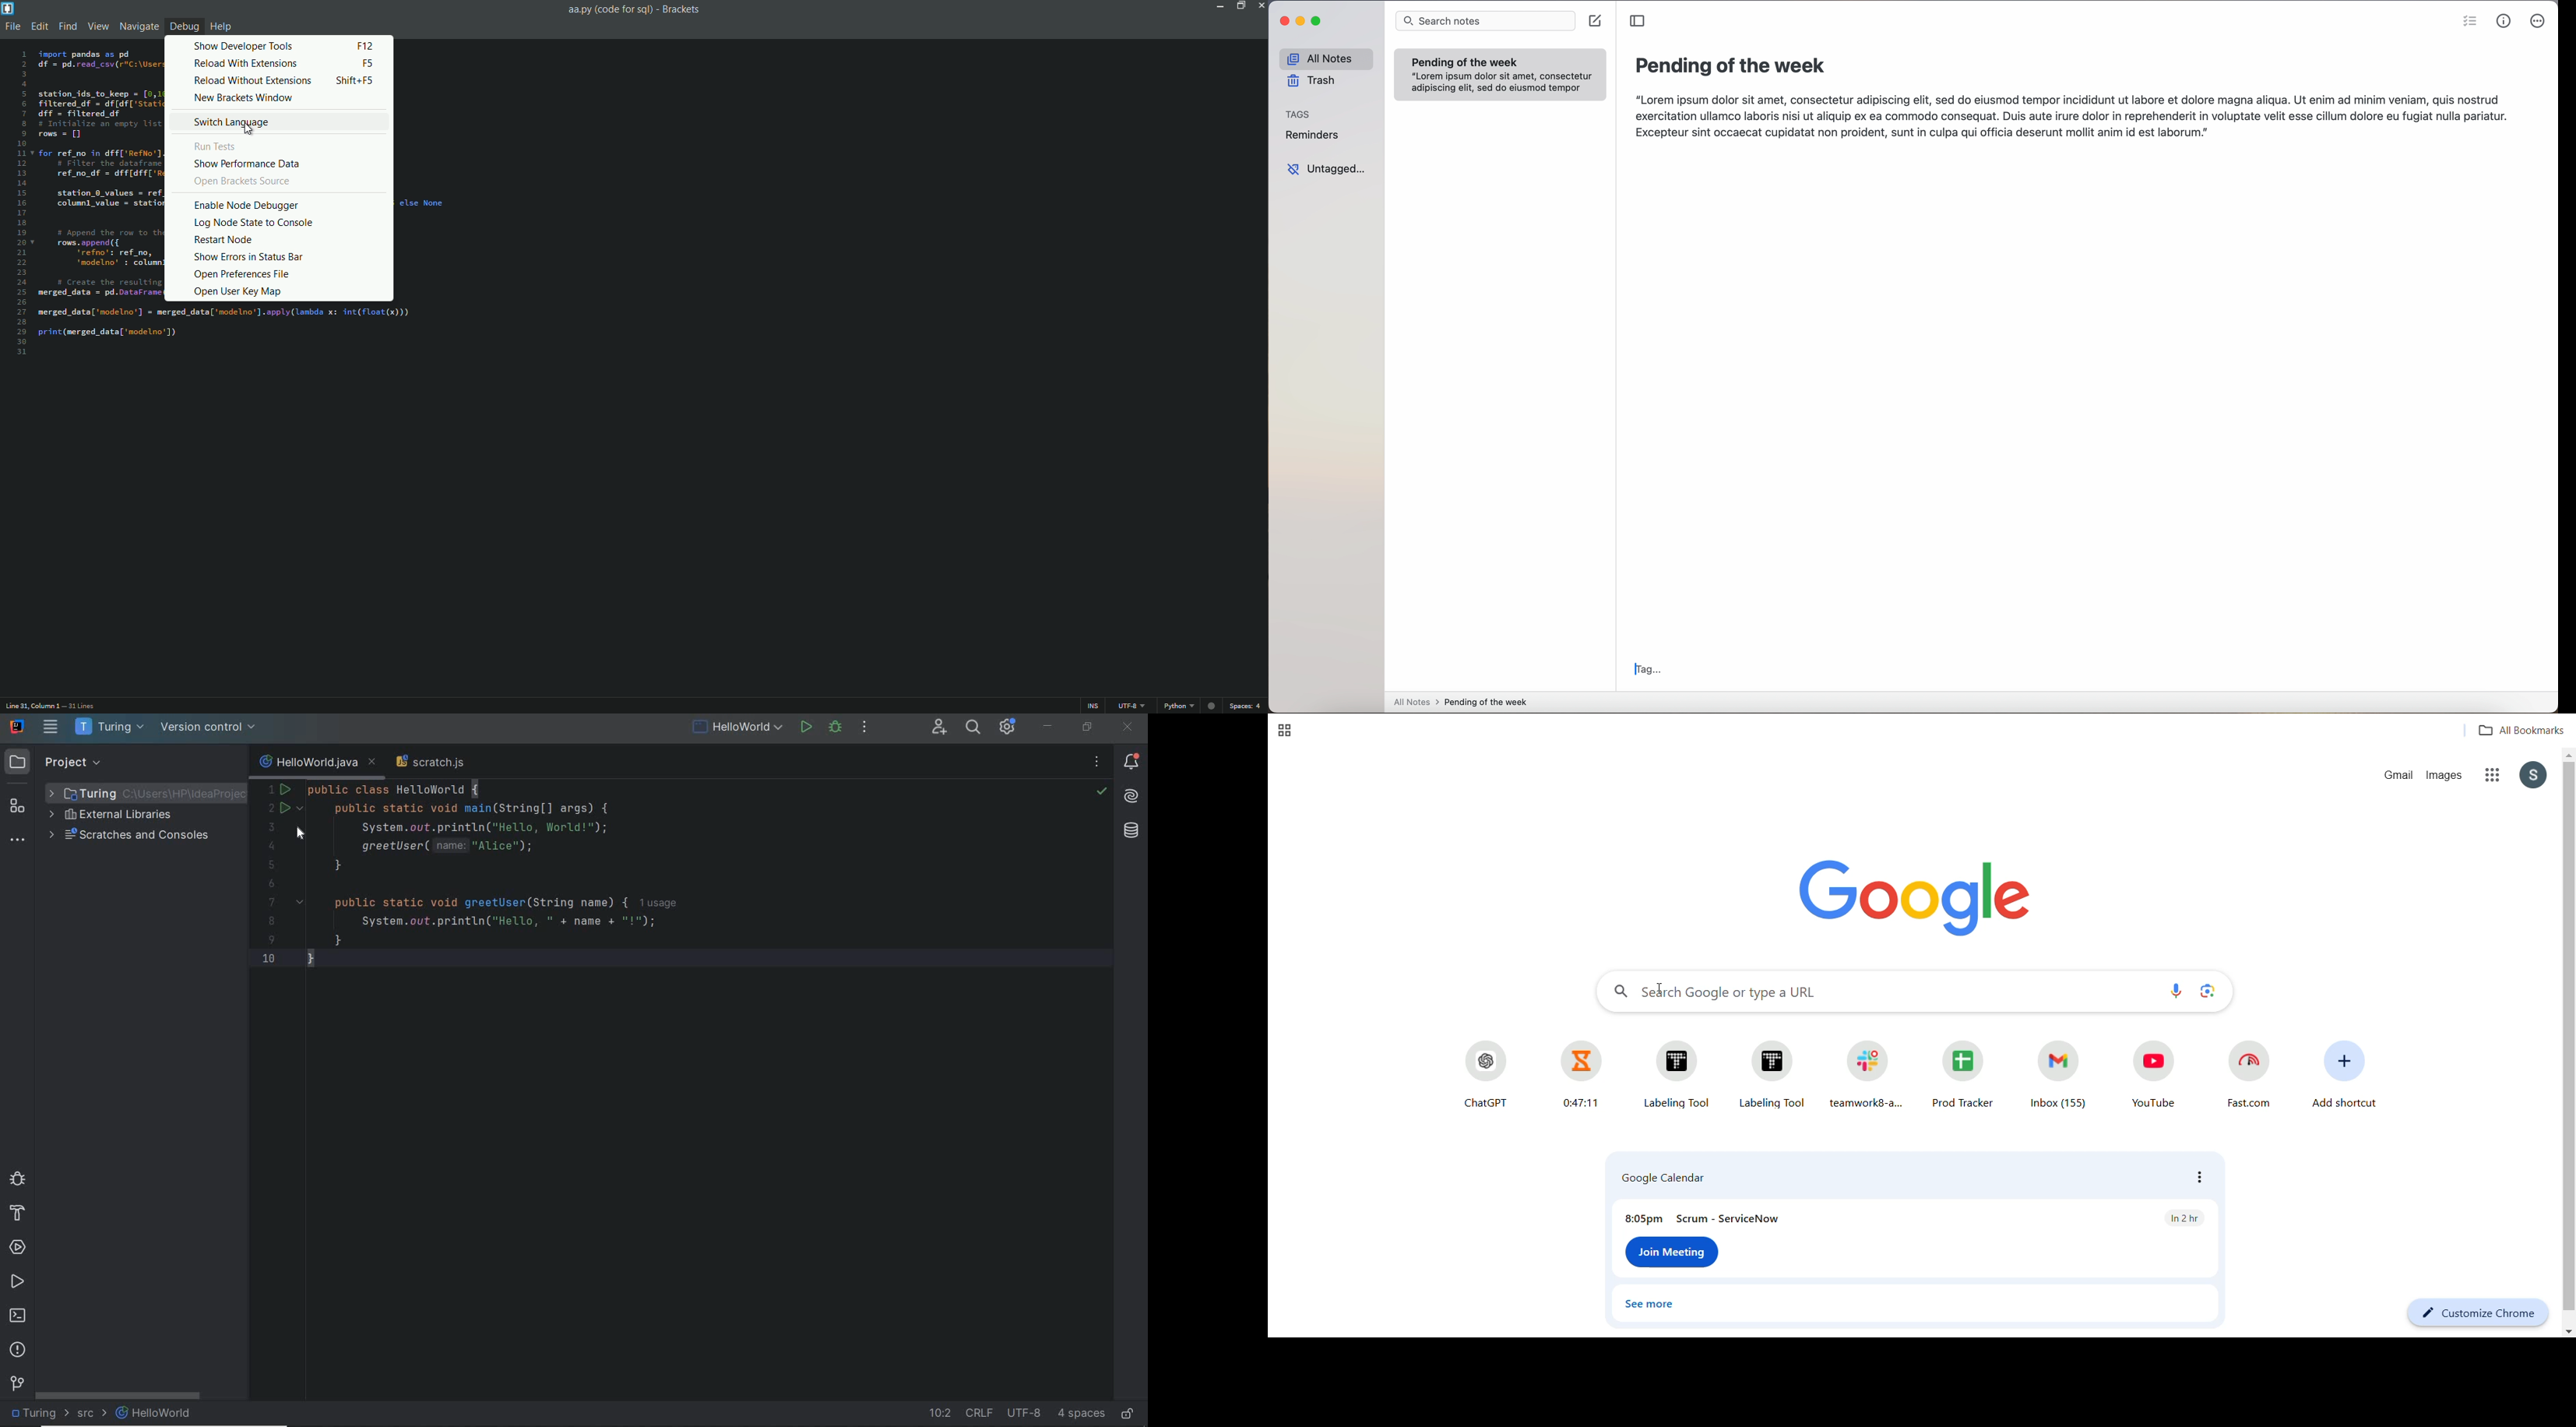 Image resolution: width=2576 pixels, height=1428 pixels. Describe the element at coordinates (238, 291) in the screenshot. I see `open user key map` at that location.